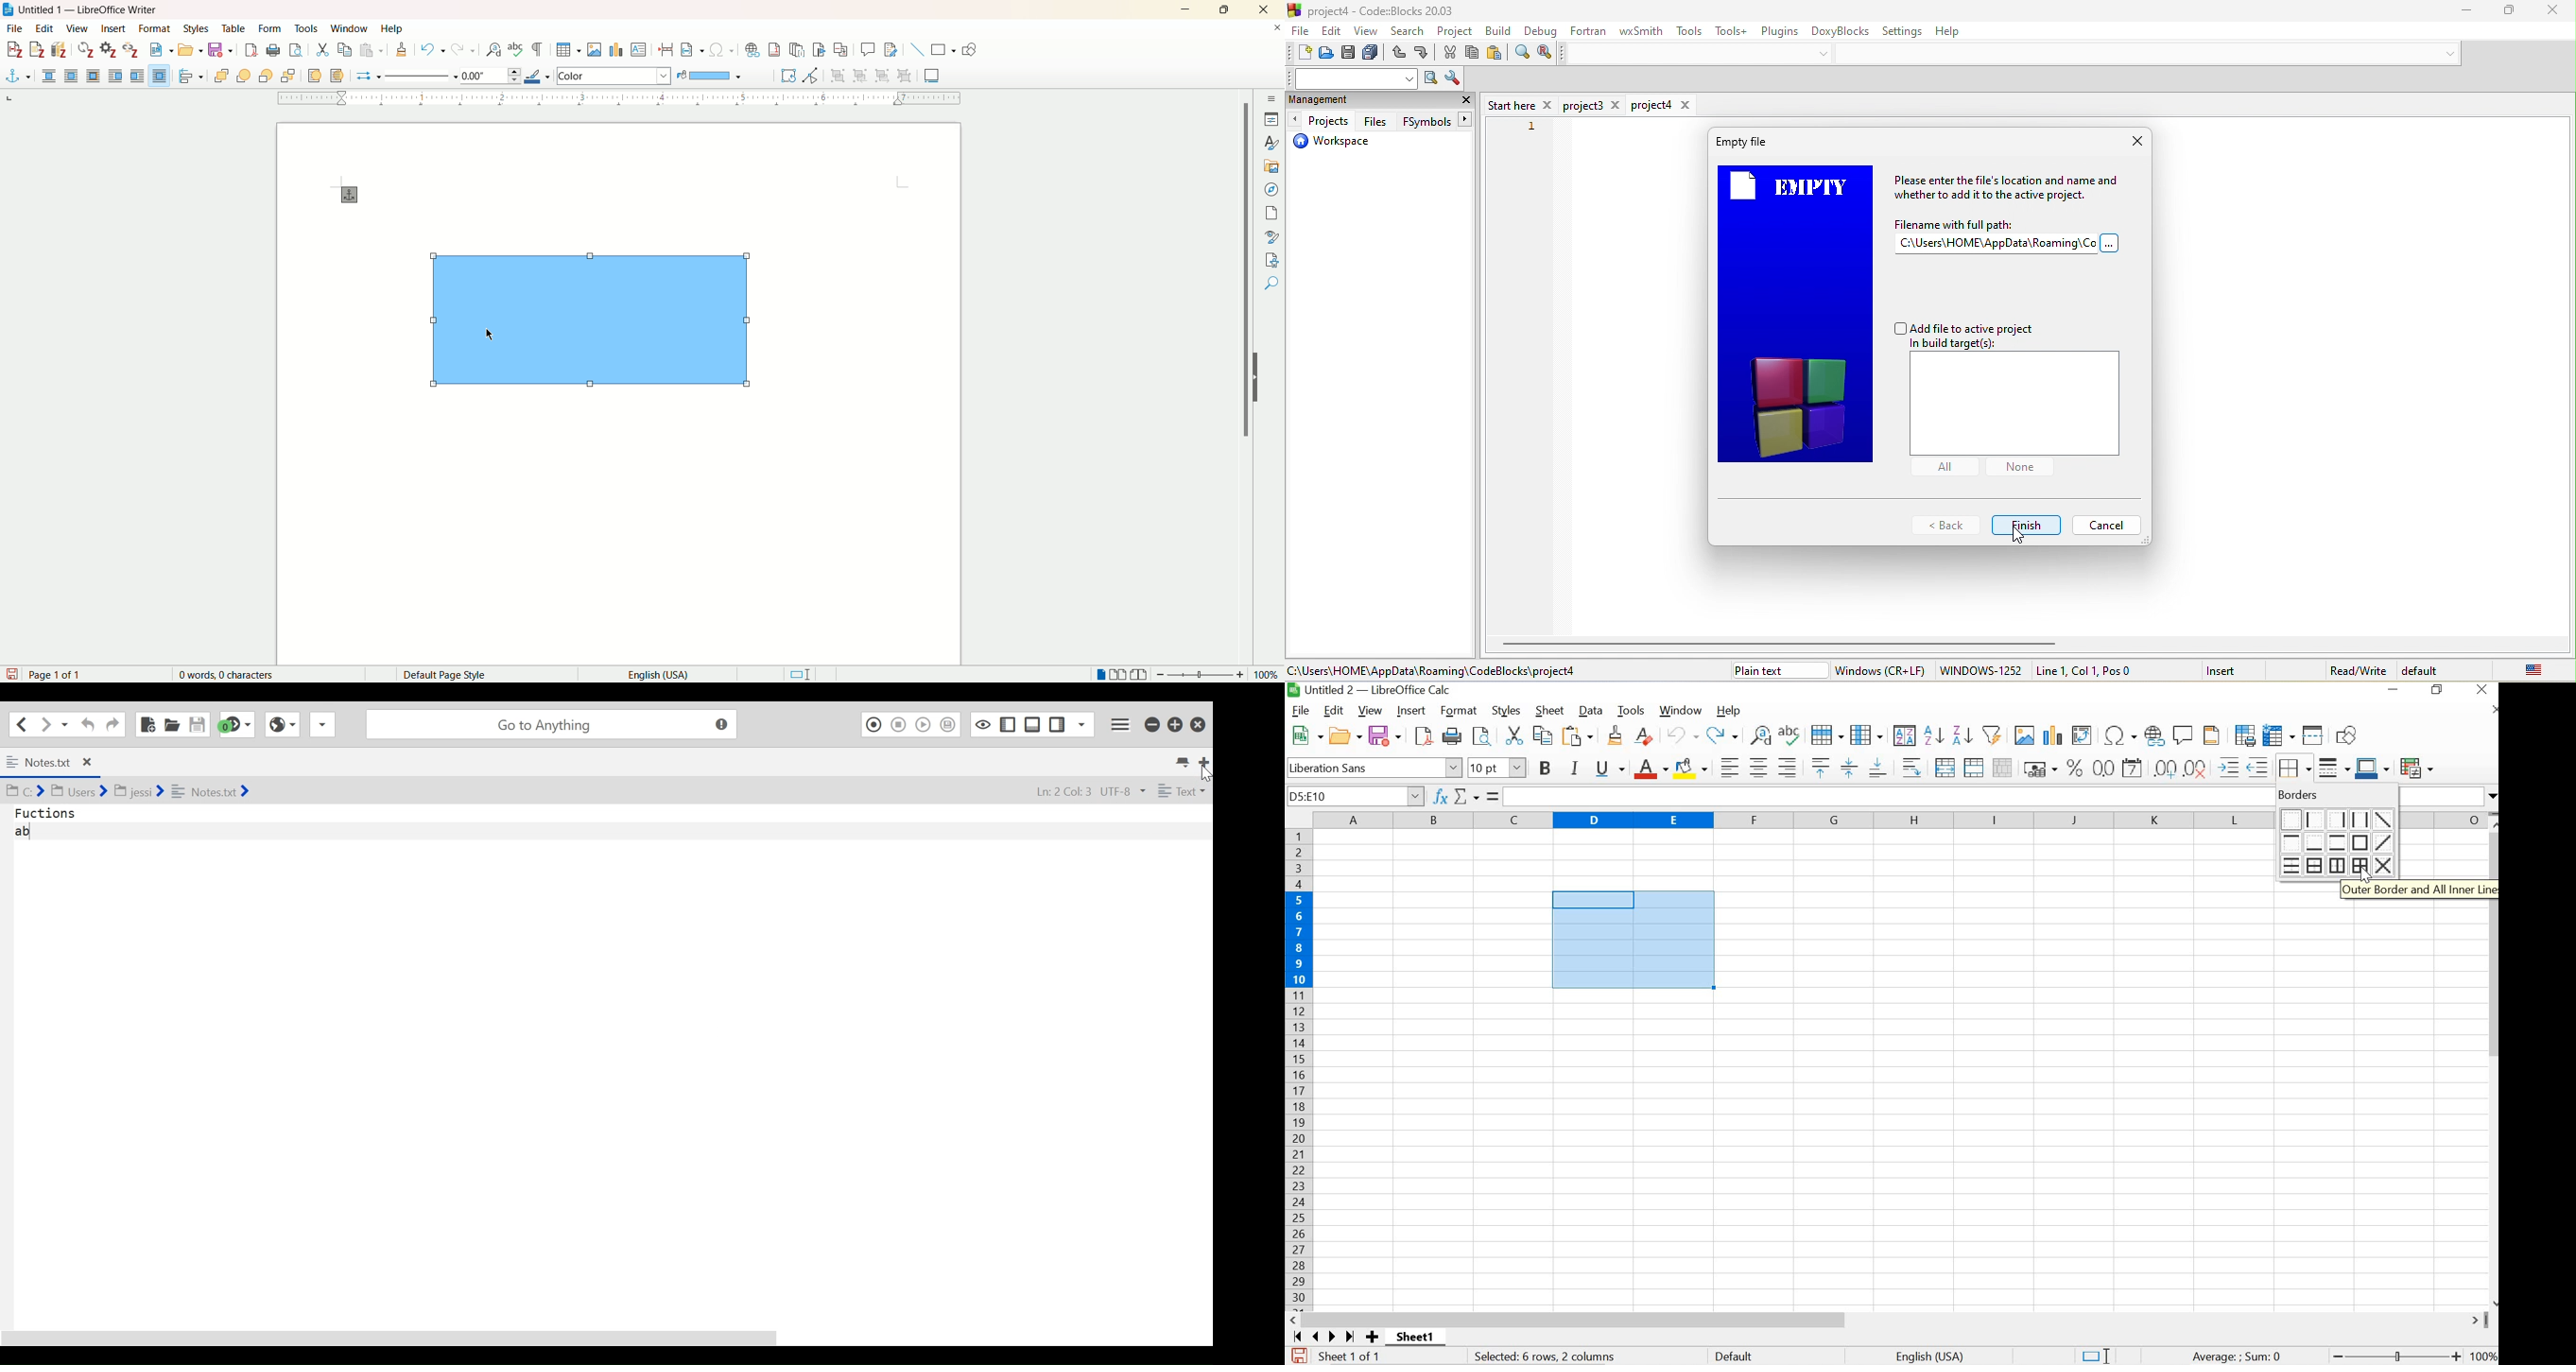  What do you see at coordinates (1777, 670) in the screenshot?
I see `plain text` at bounding box center [1777, 670].